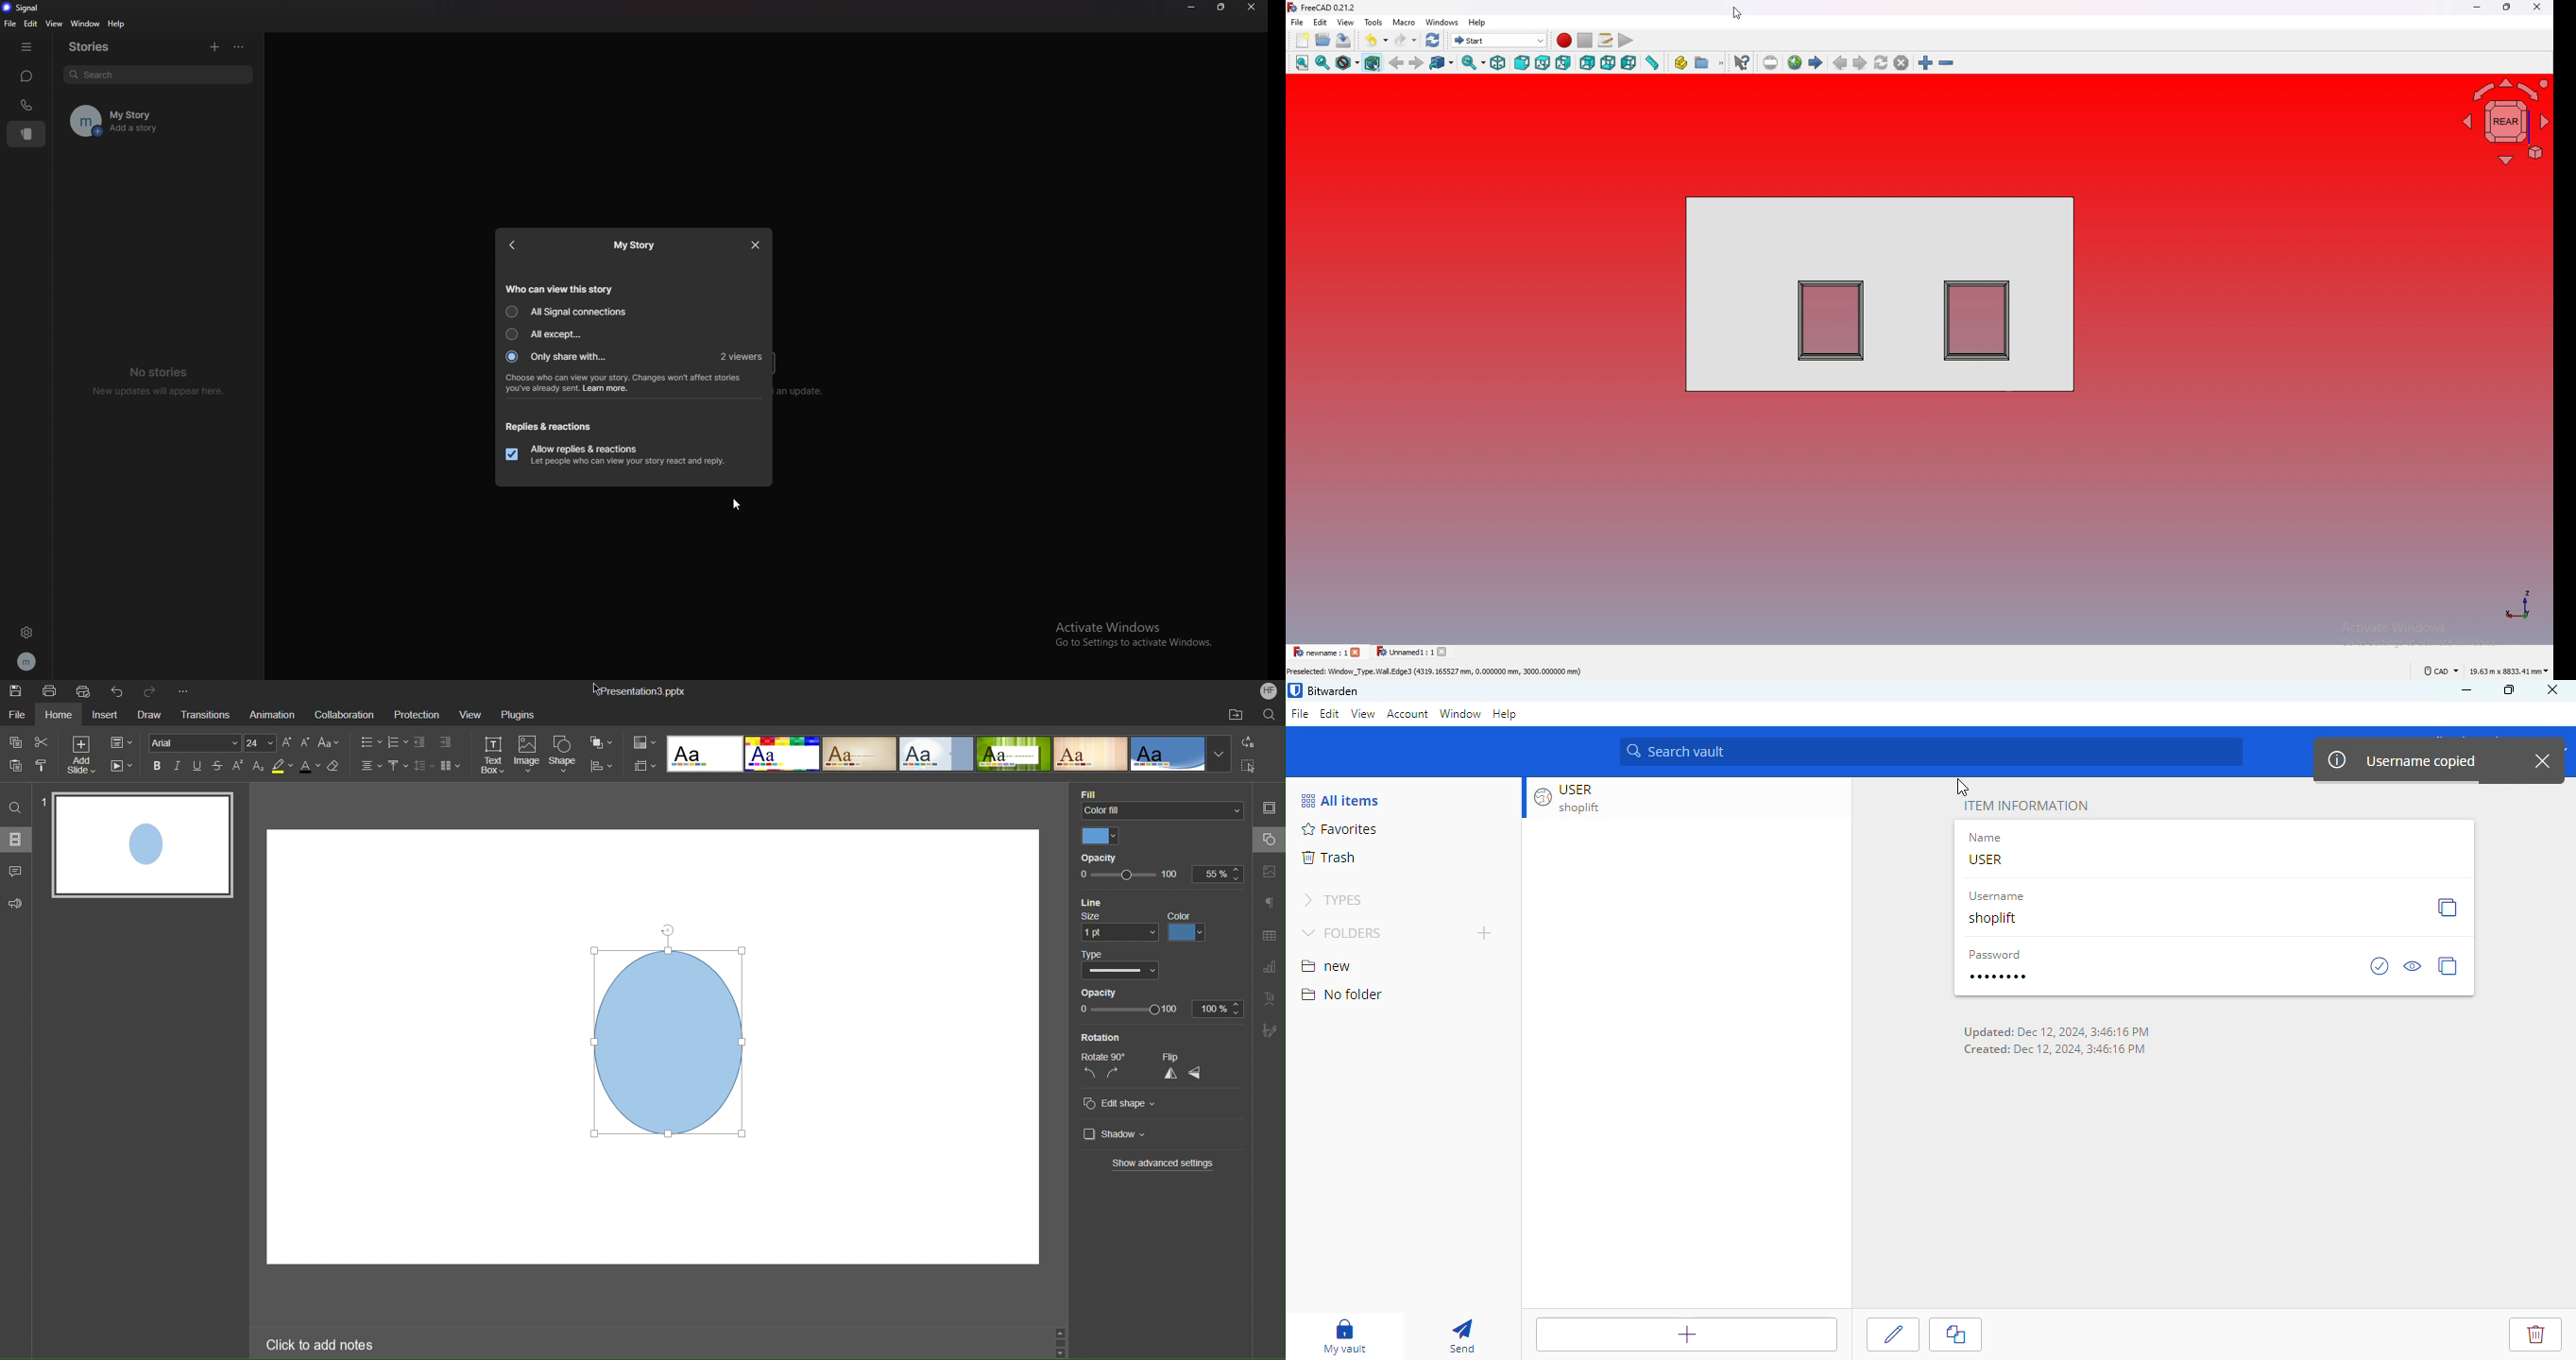  I want to click on View, so click(472, 714).